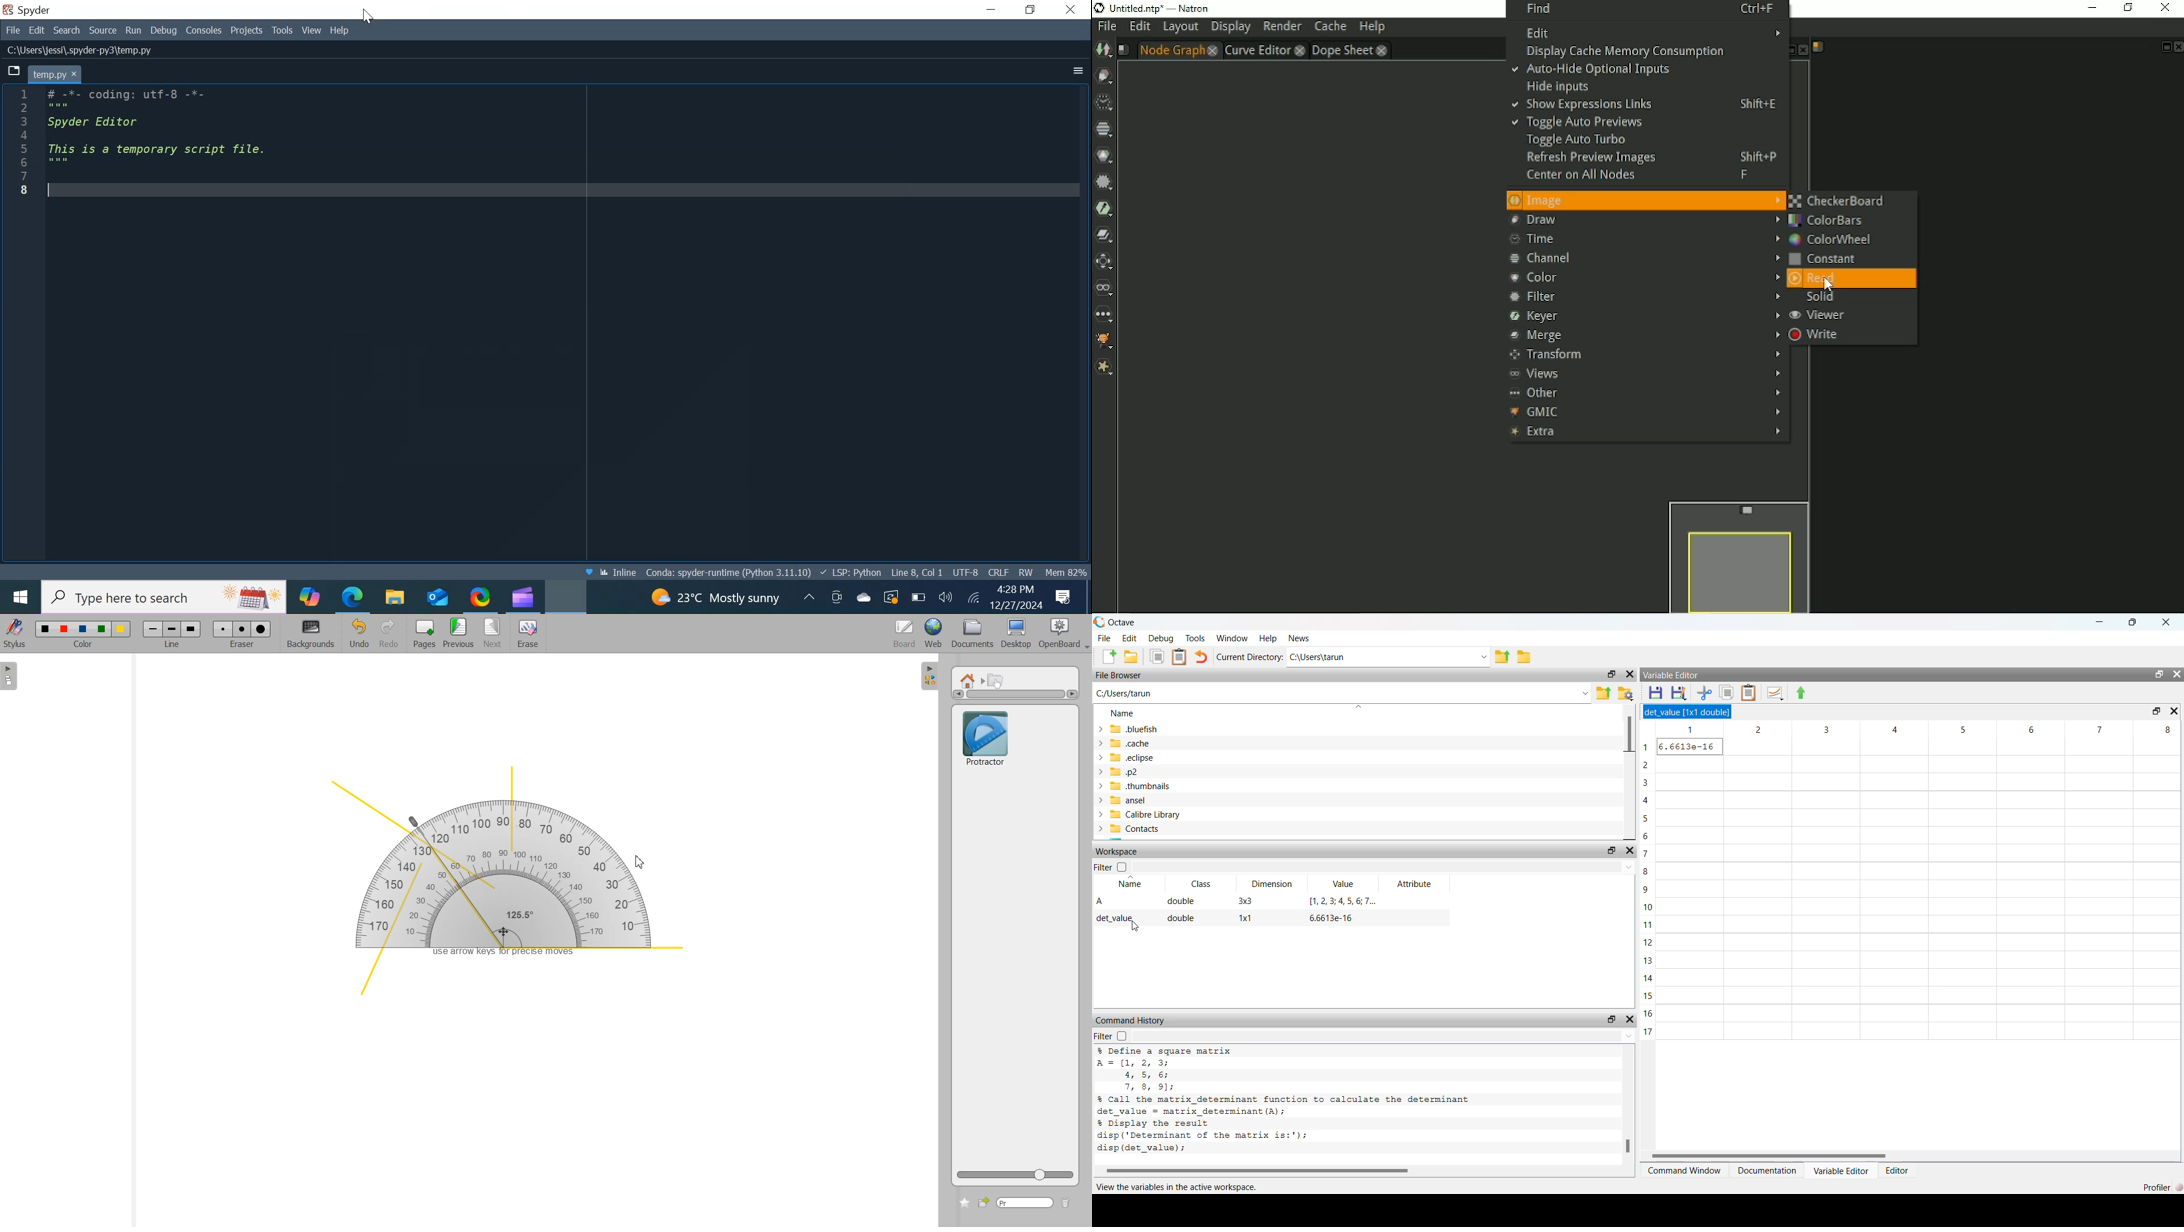 This screenshot has height=1232, width=2184. What do you see at coordinates (1066, 573) in the screenshot?
I see `Memory Usage` at bounding box center [1066, 573].